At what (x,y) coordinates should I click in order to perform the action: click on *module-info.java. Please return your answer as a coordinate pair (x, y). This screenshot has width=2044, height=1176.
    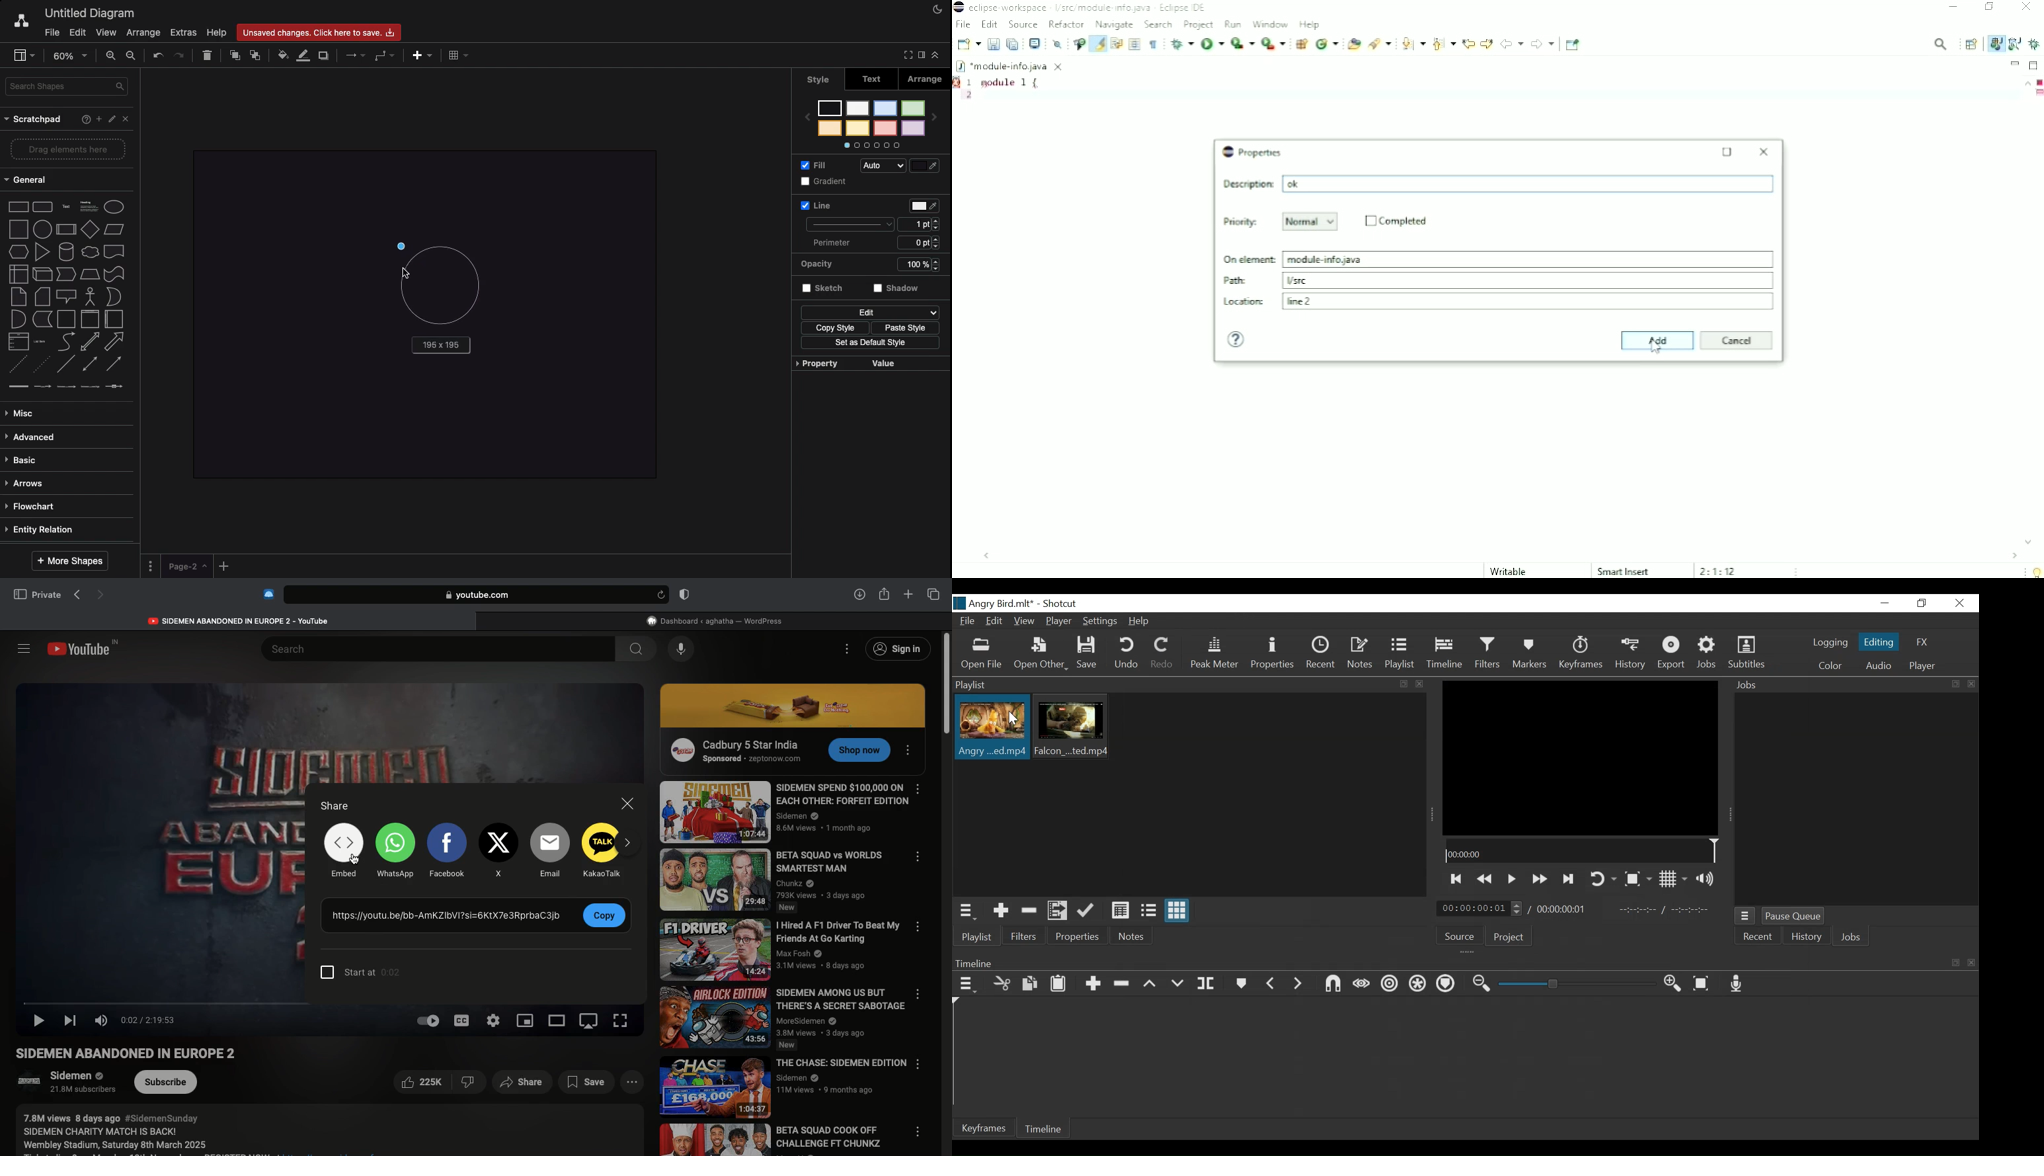
    Looking at the image, I should click on (1011, 66).